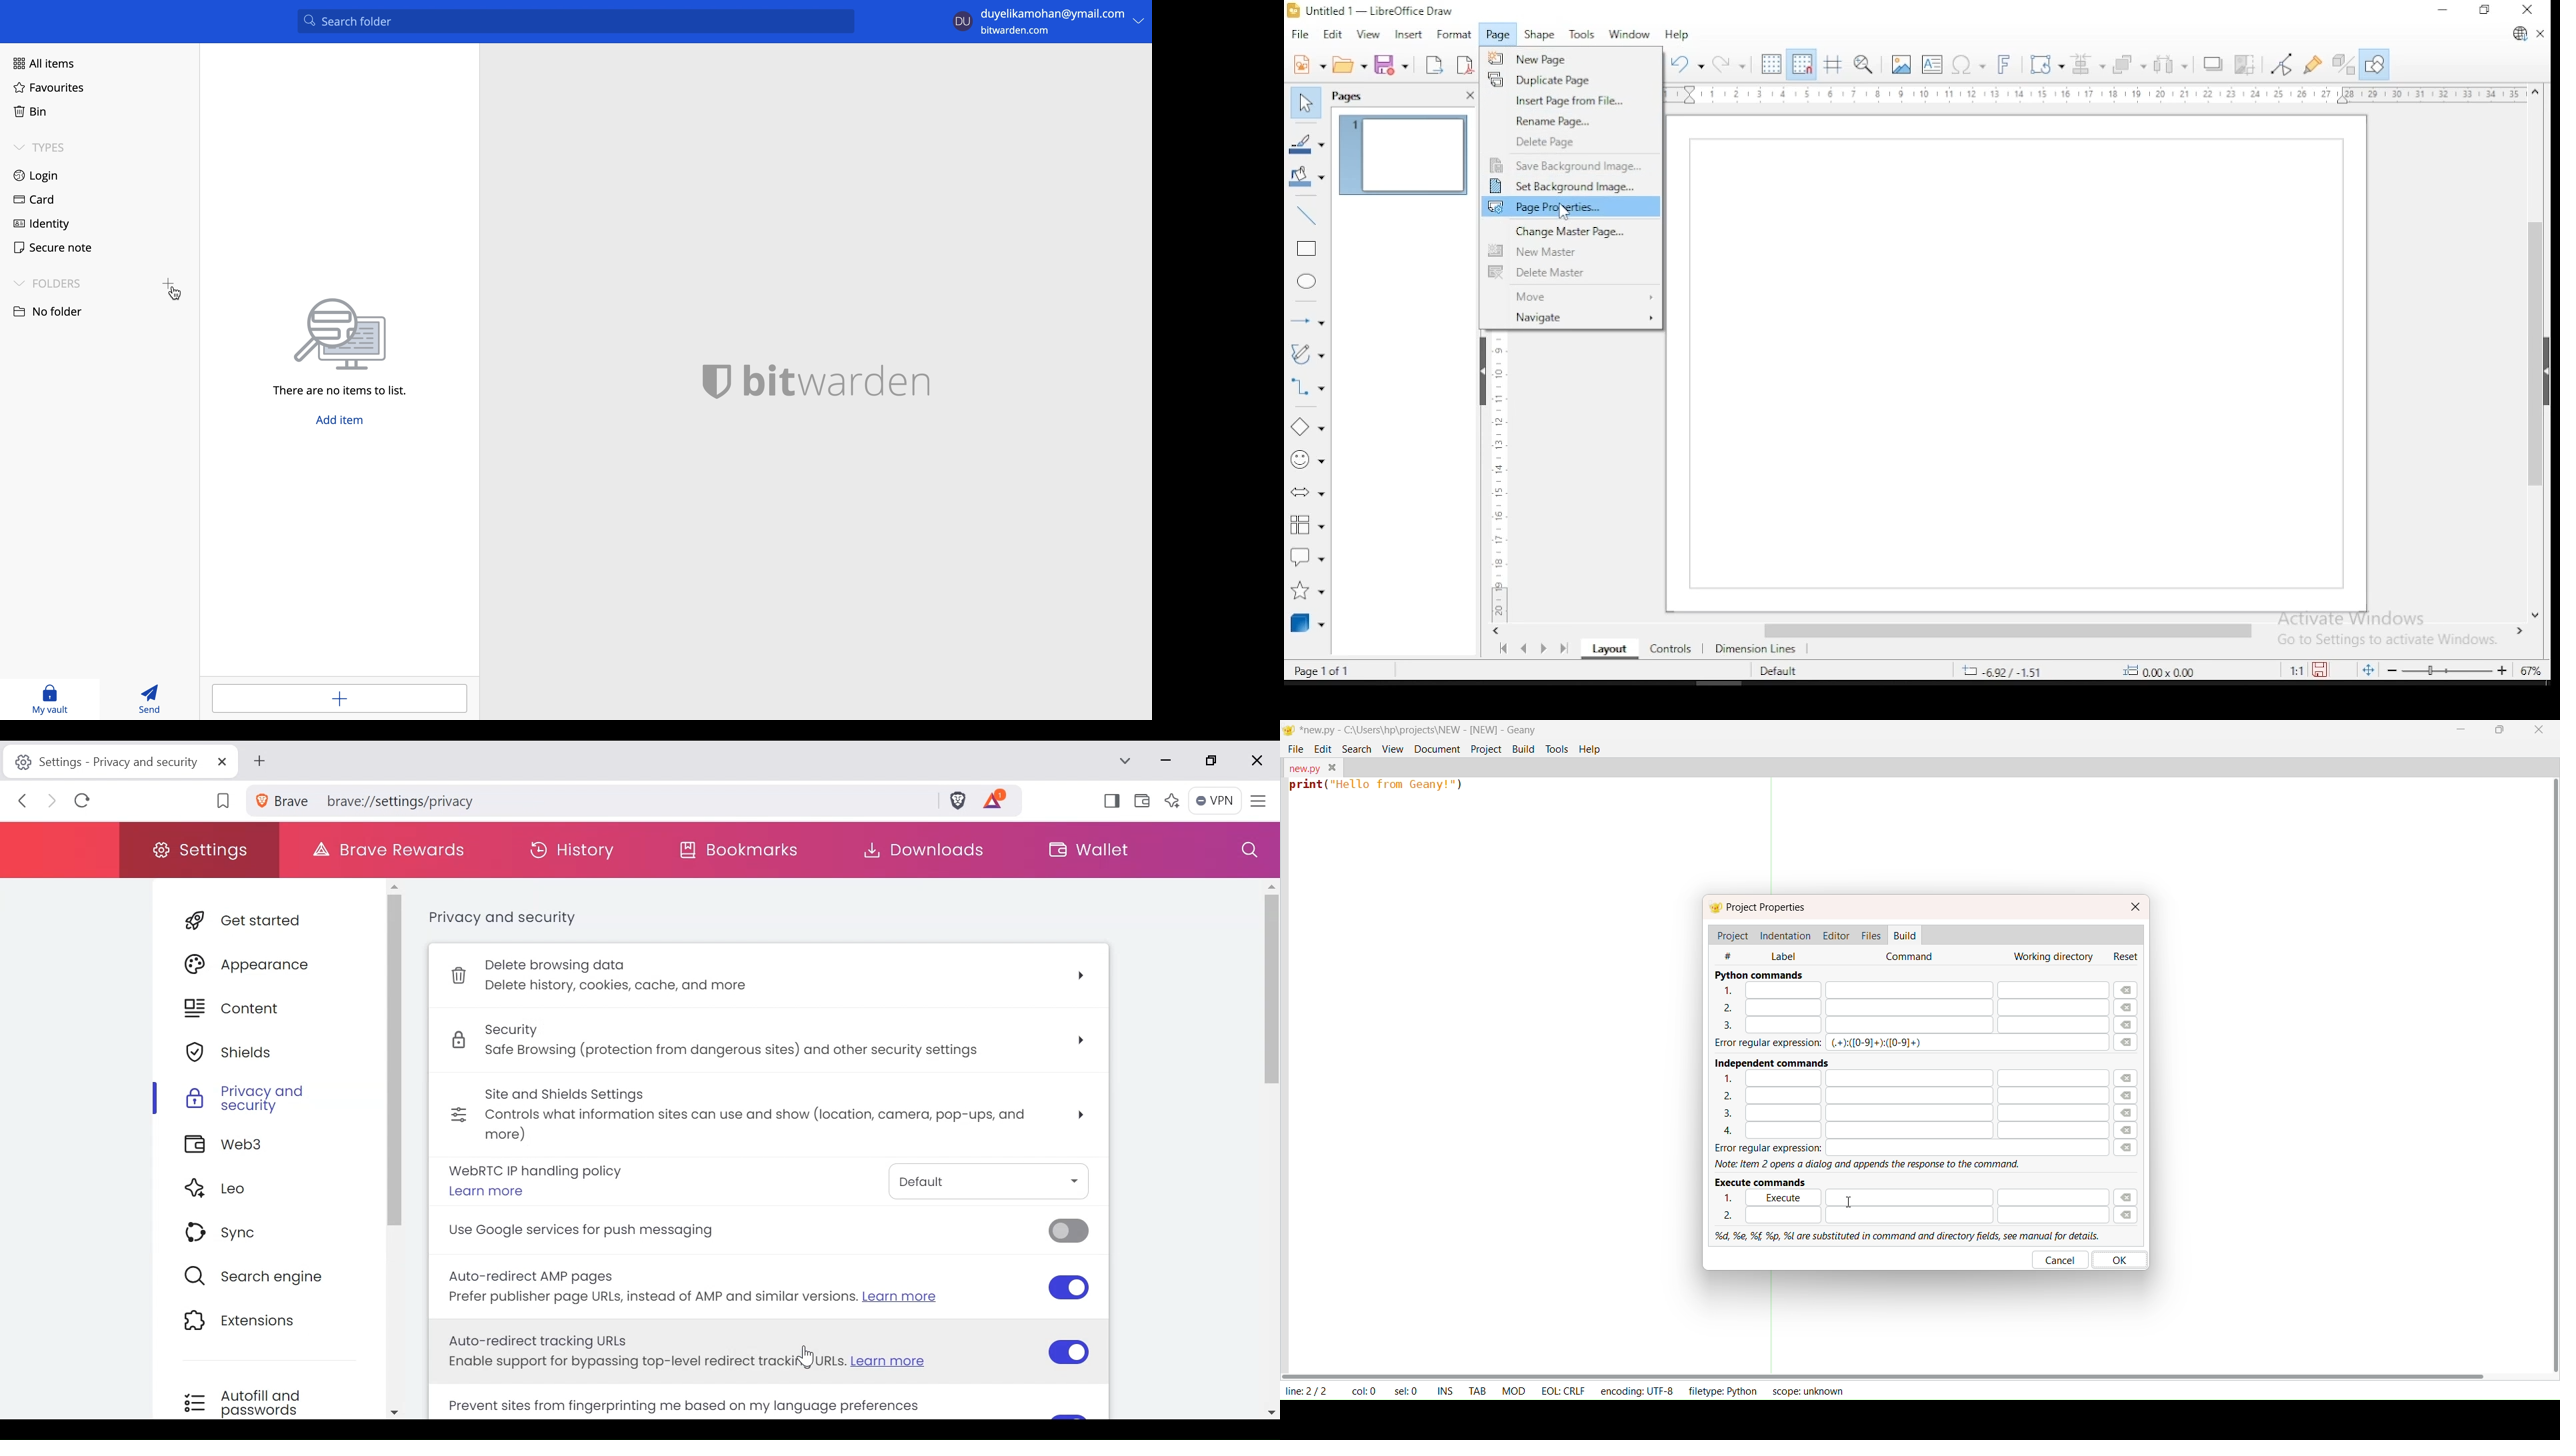  Describe the element at coordinates (721, 1405) in the screenshot. I see `Enable/Disable sites from fingerprinting me based on language preferences` at that location.